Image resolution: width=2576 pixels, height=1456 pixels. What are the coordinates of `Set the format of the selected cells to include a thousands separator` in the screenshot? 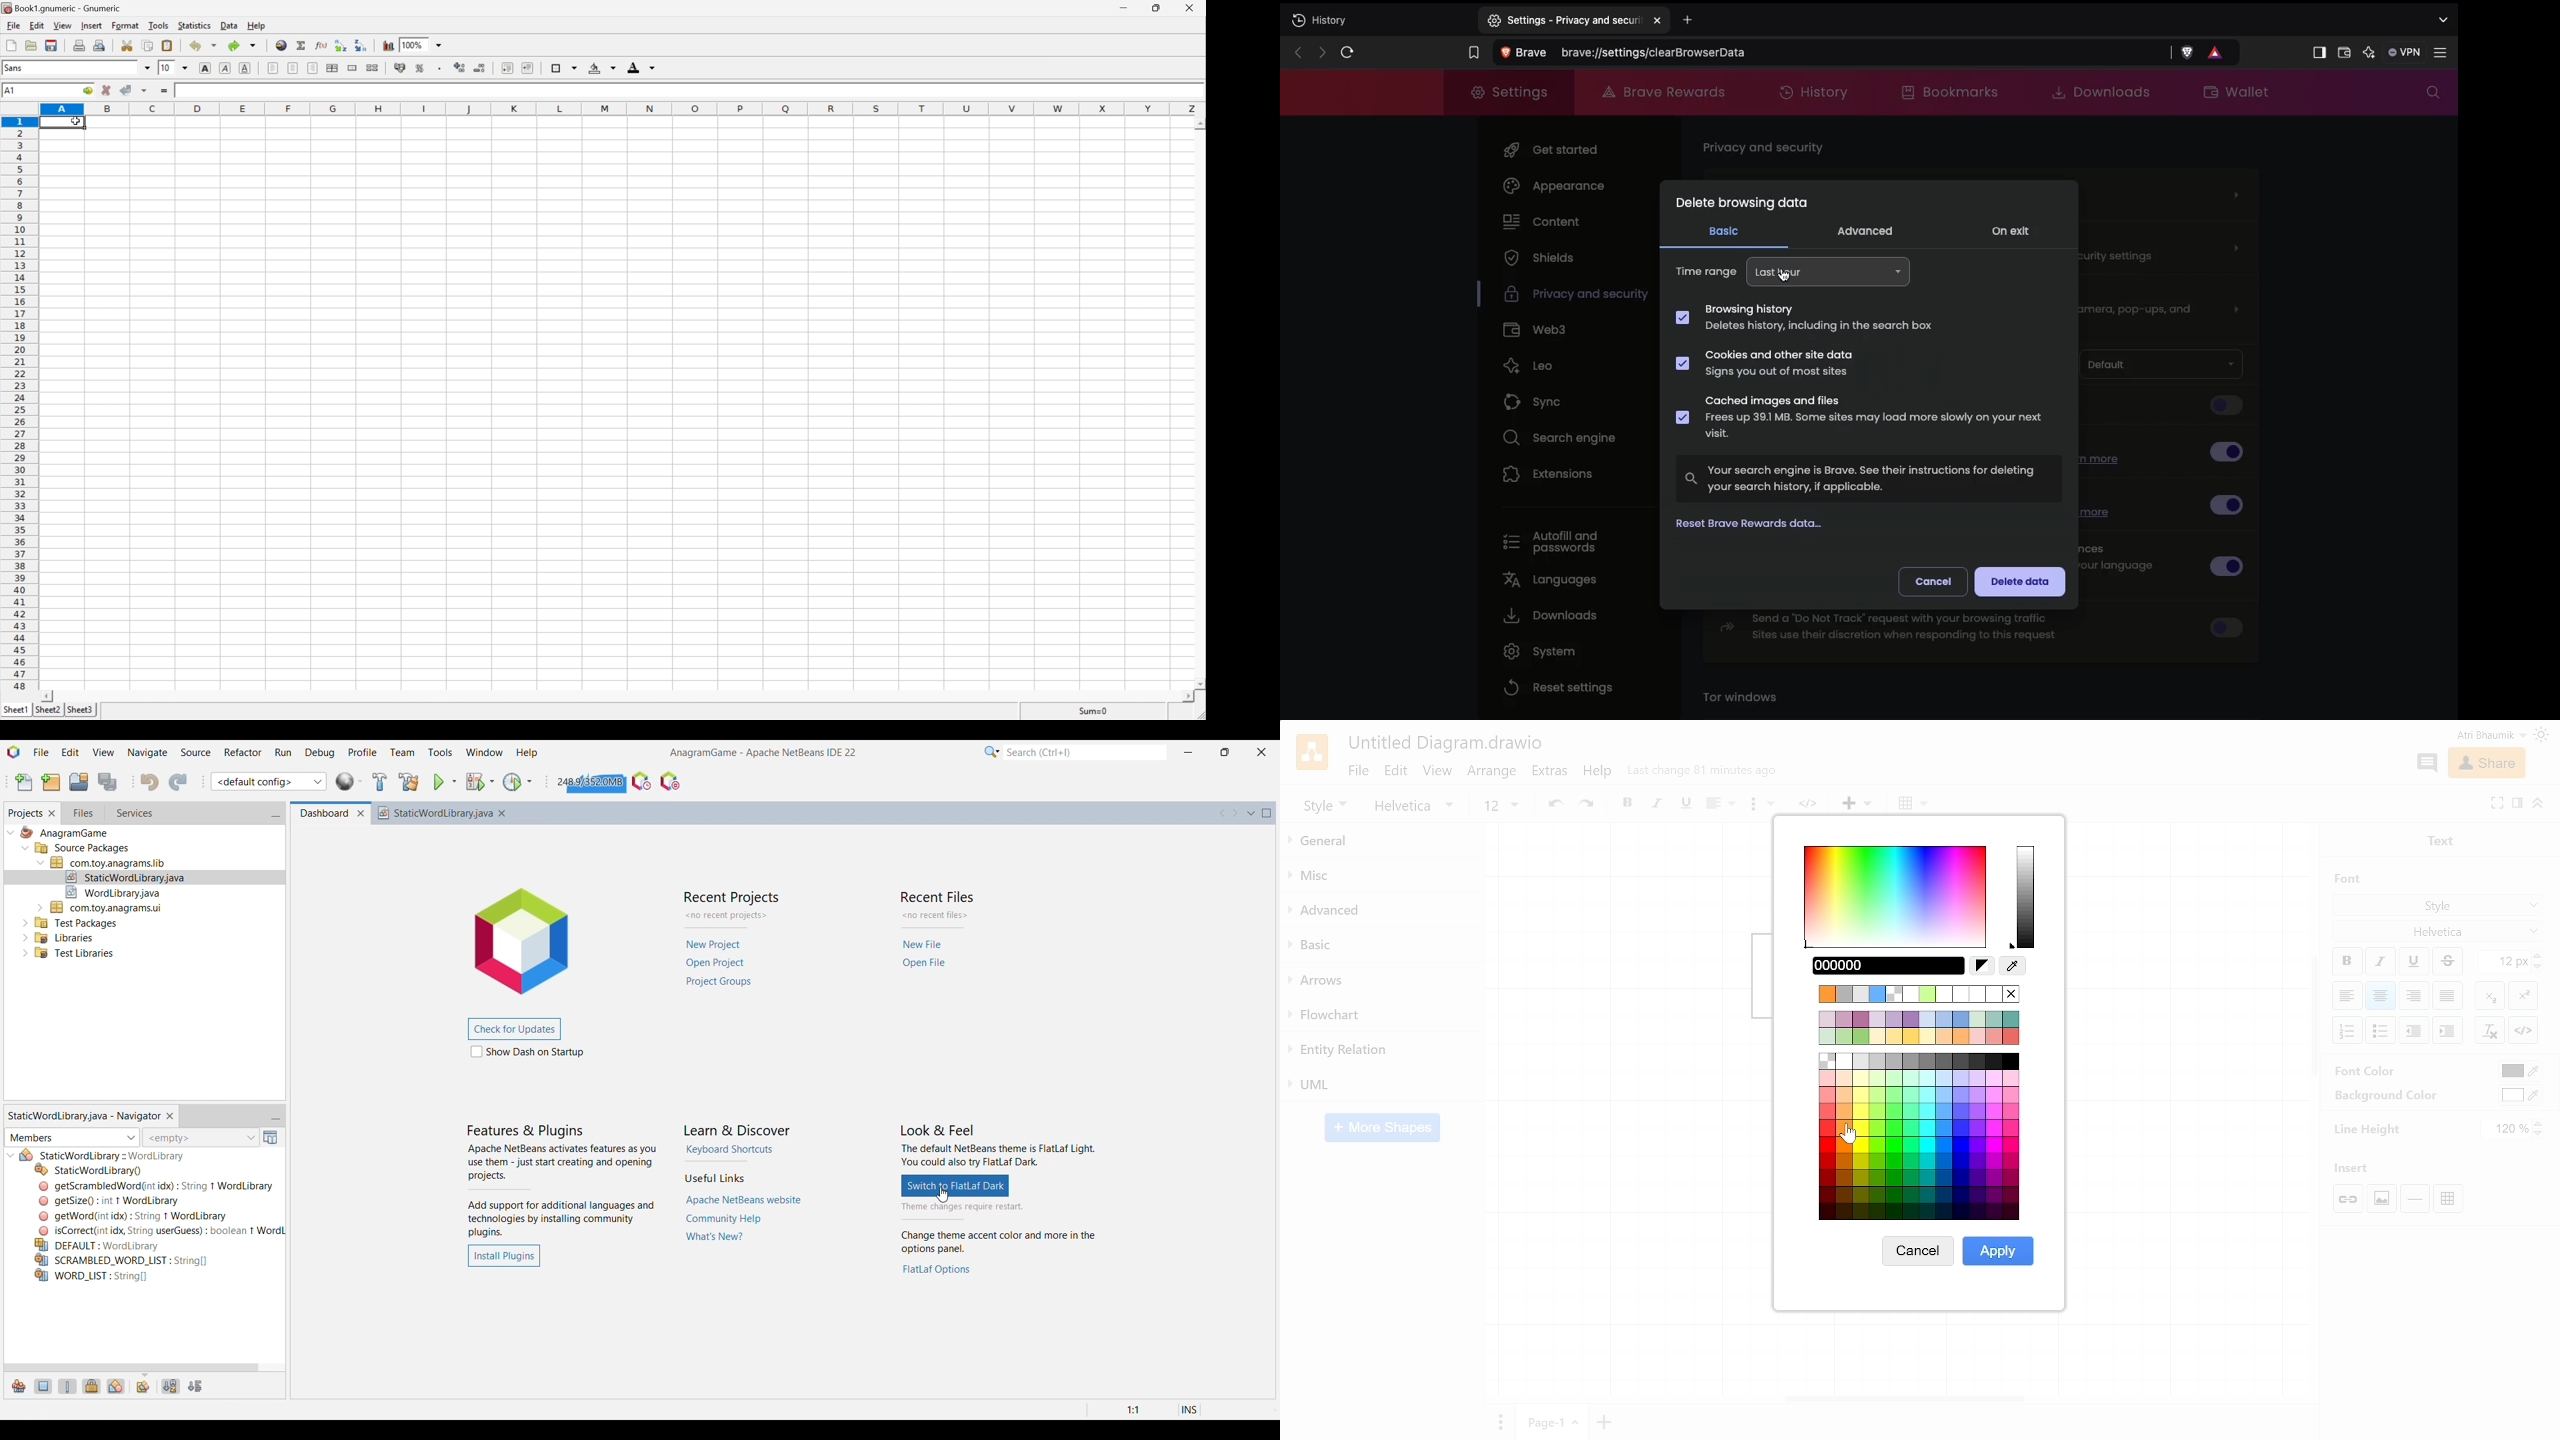 It's located at (438, 67).